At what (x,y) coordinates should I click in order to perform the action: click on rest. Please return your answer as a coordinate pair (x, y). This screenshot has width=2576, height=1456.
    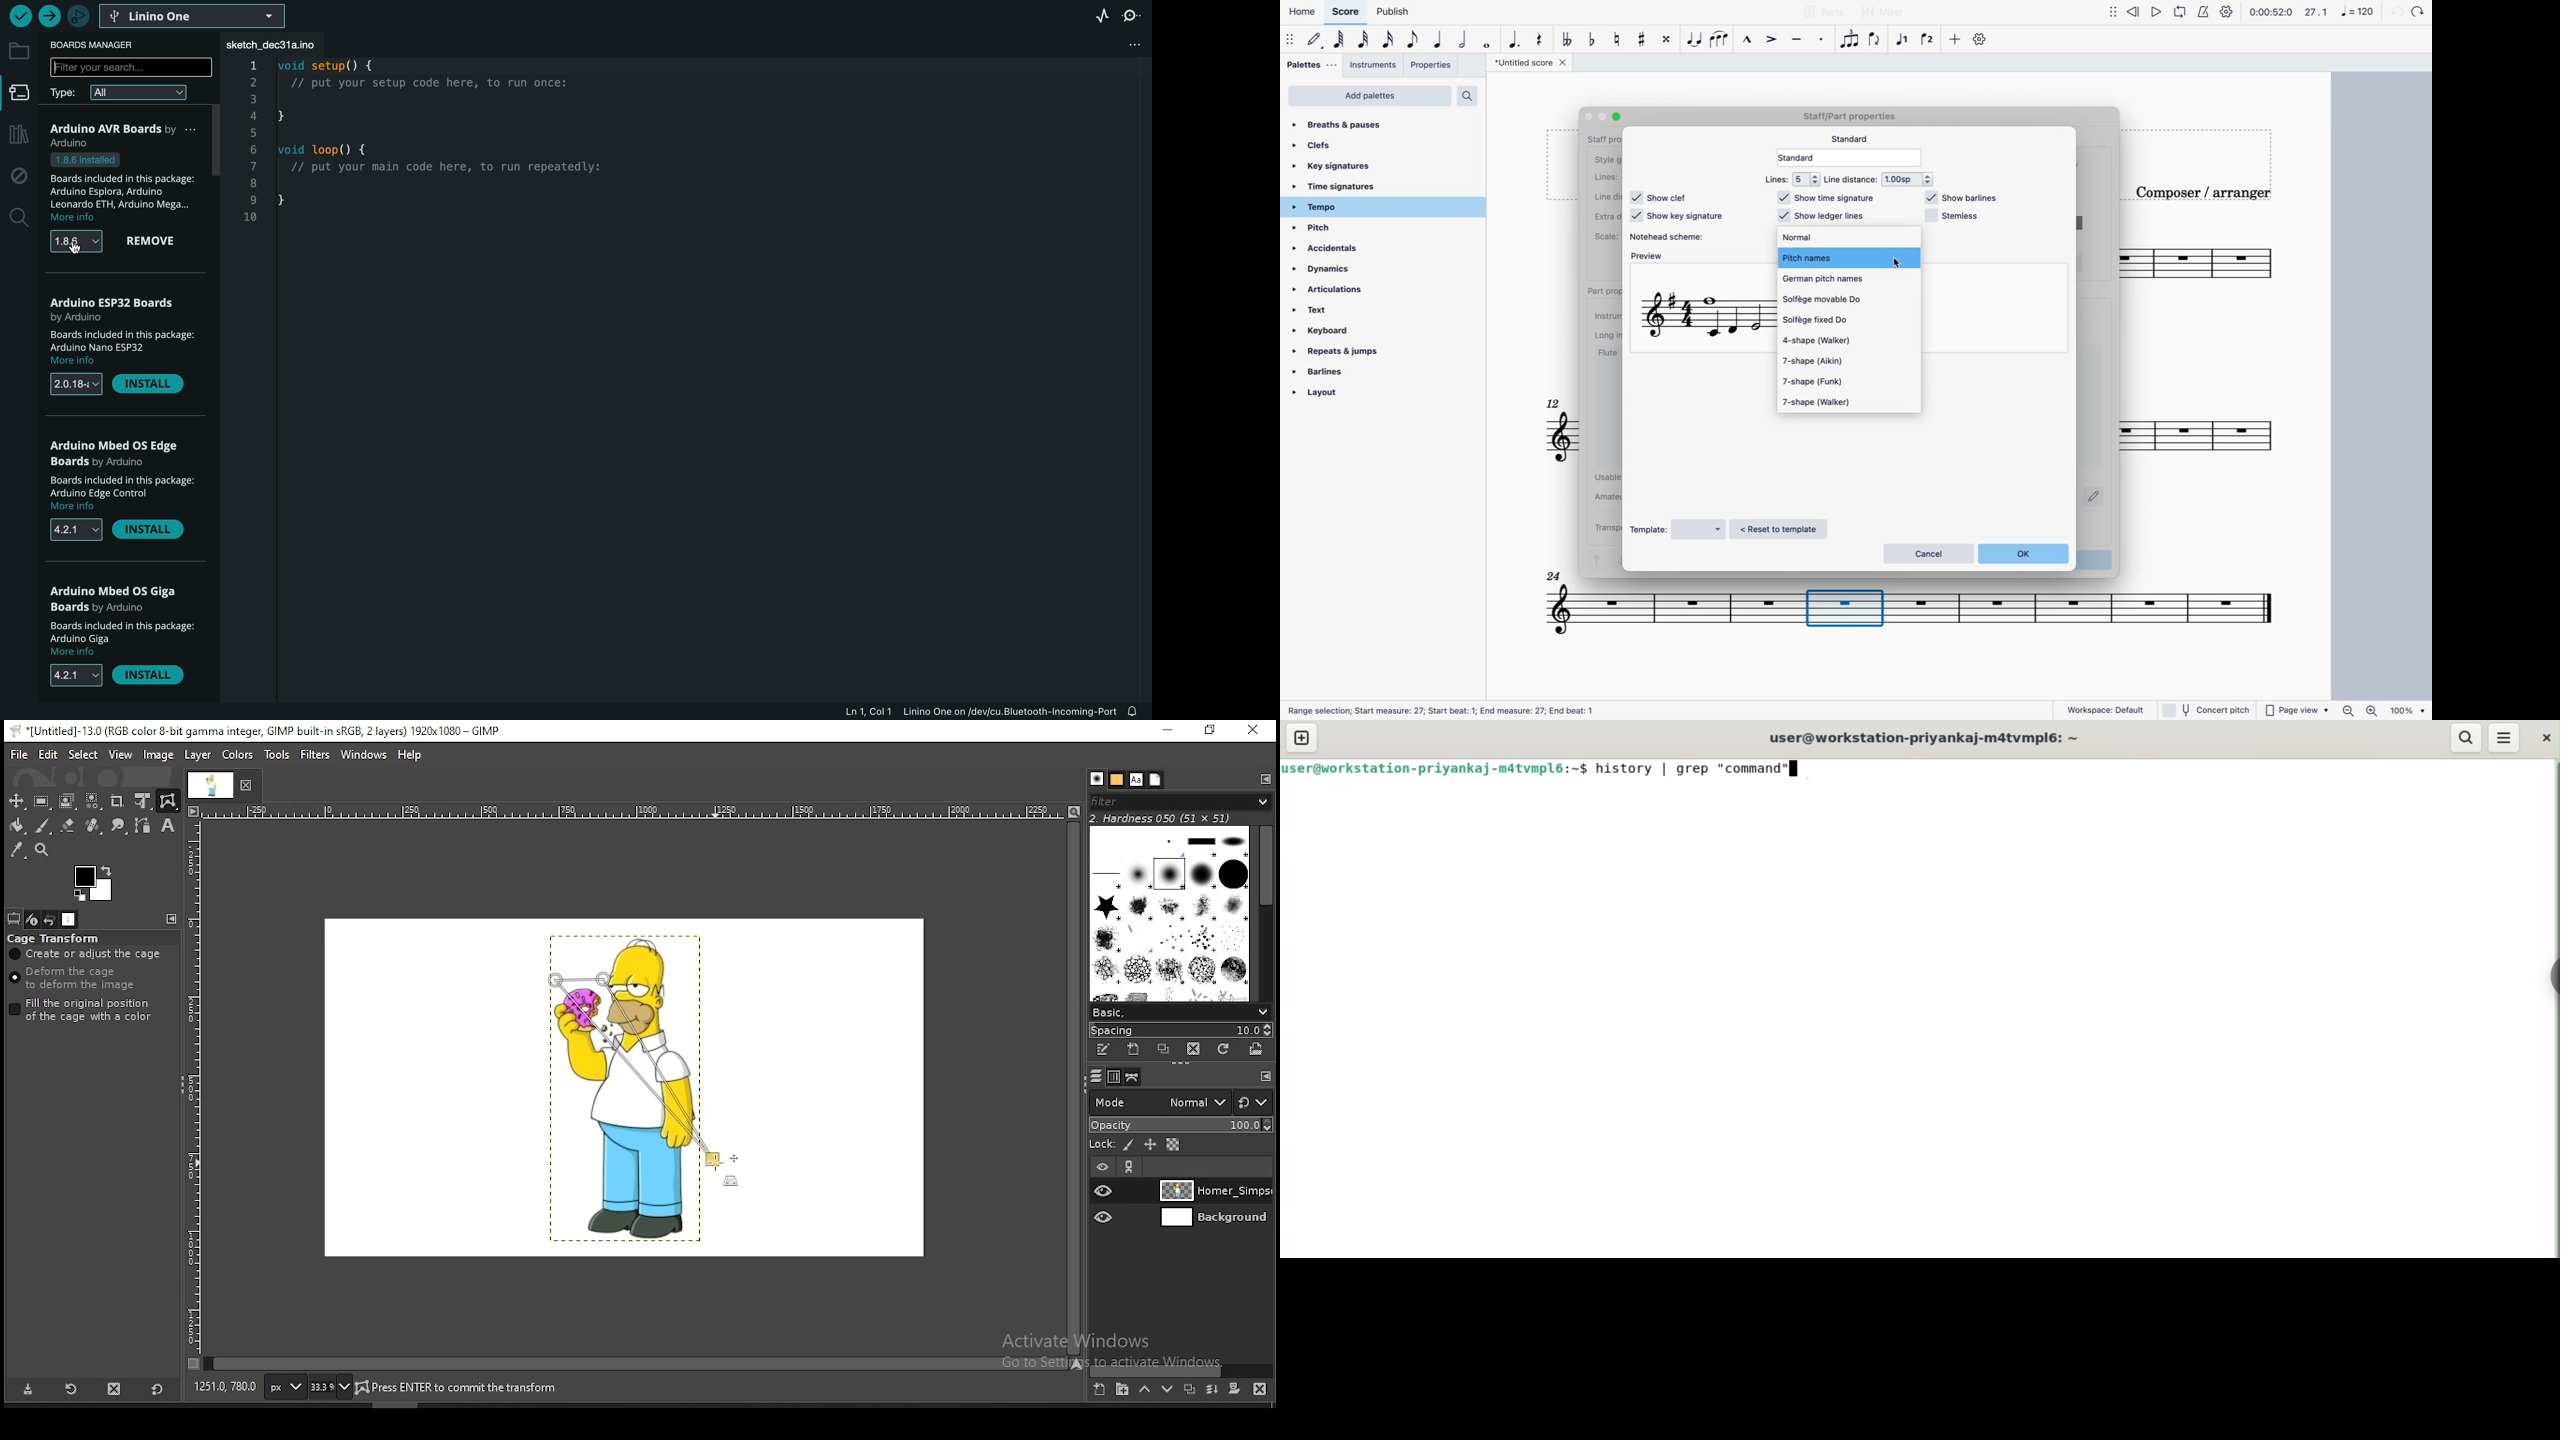
    Looking at the image, I should click on (1542, 40).